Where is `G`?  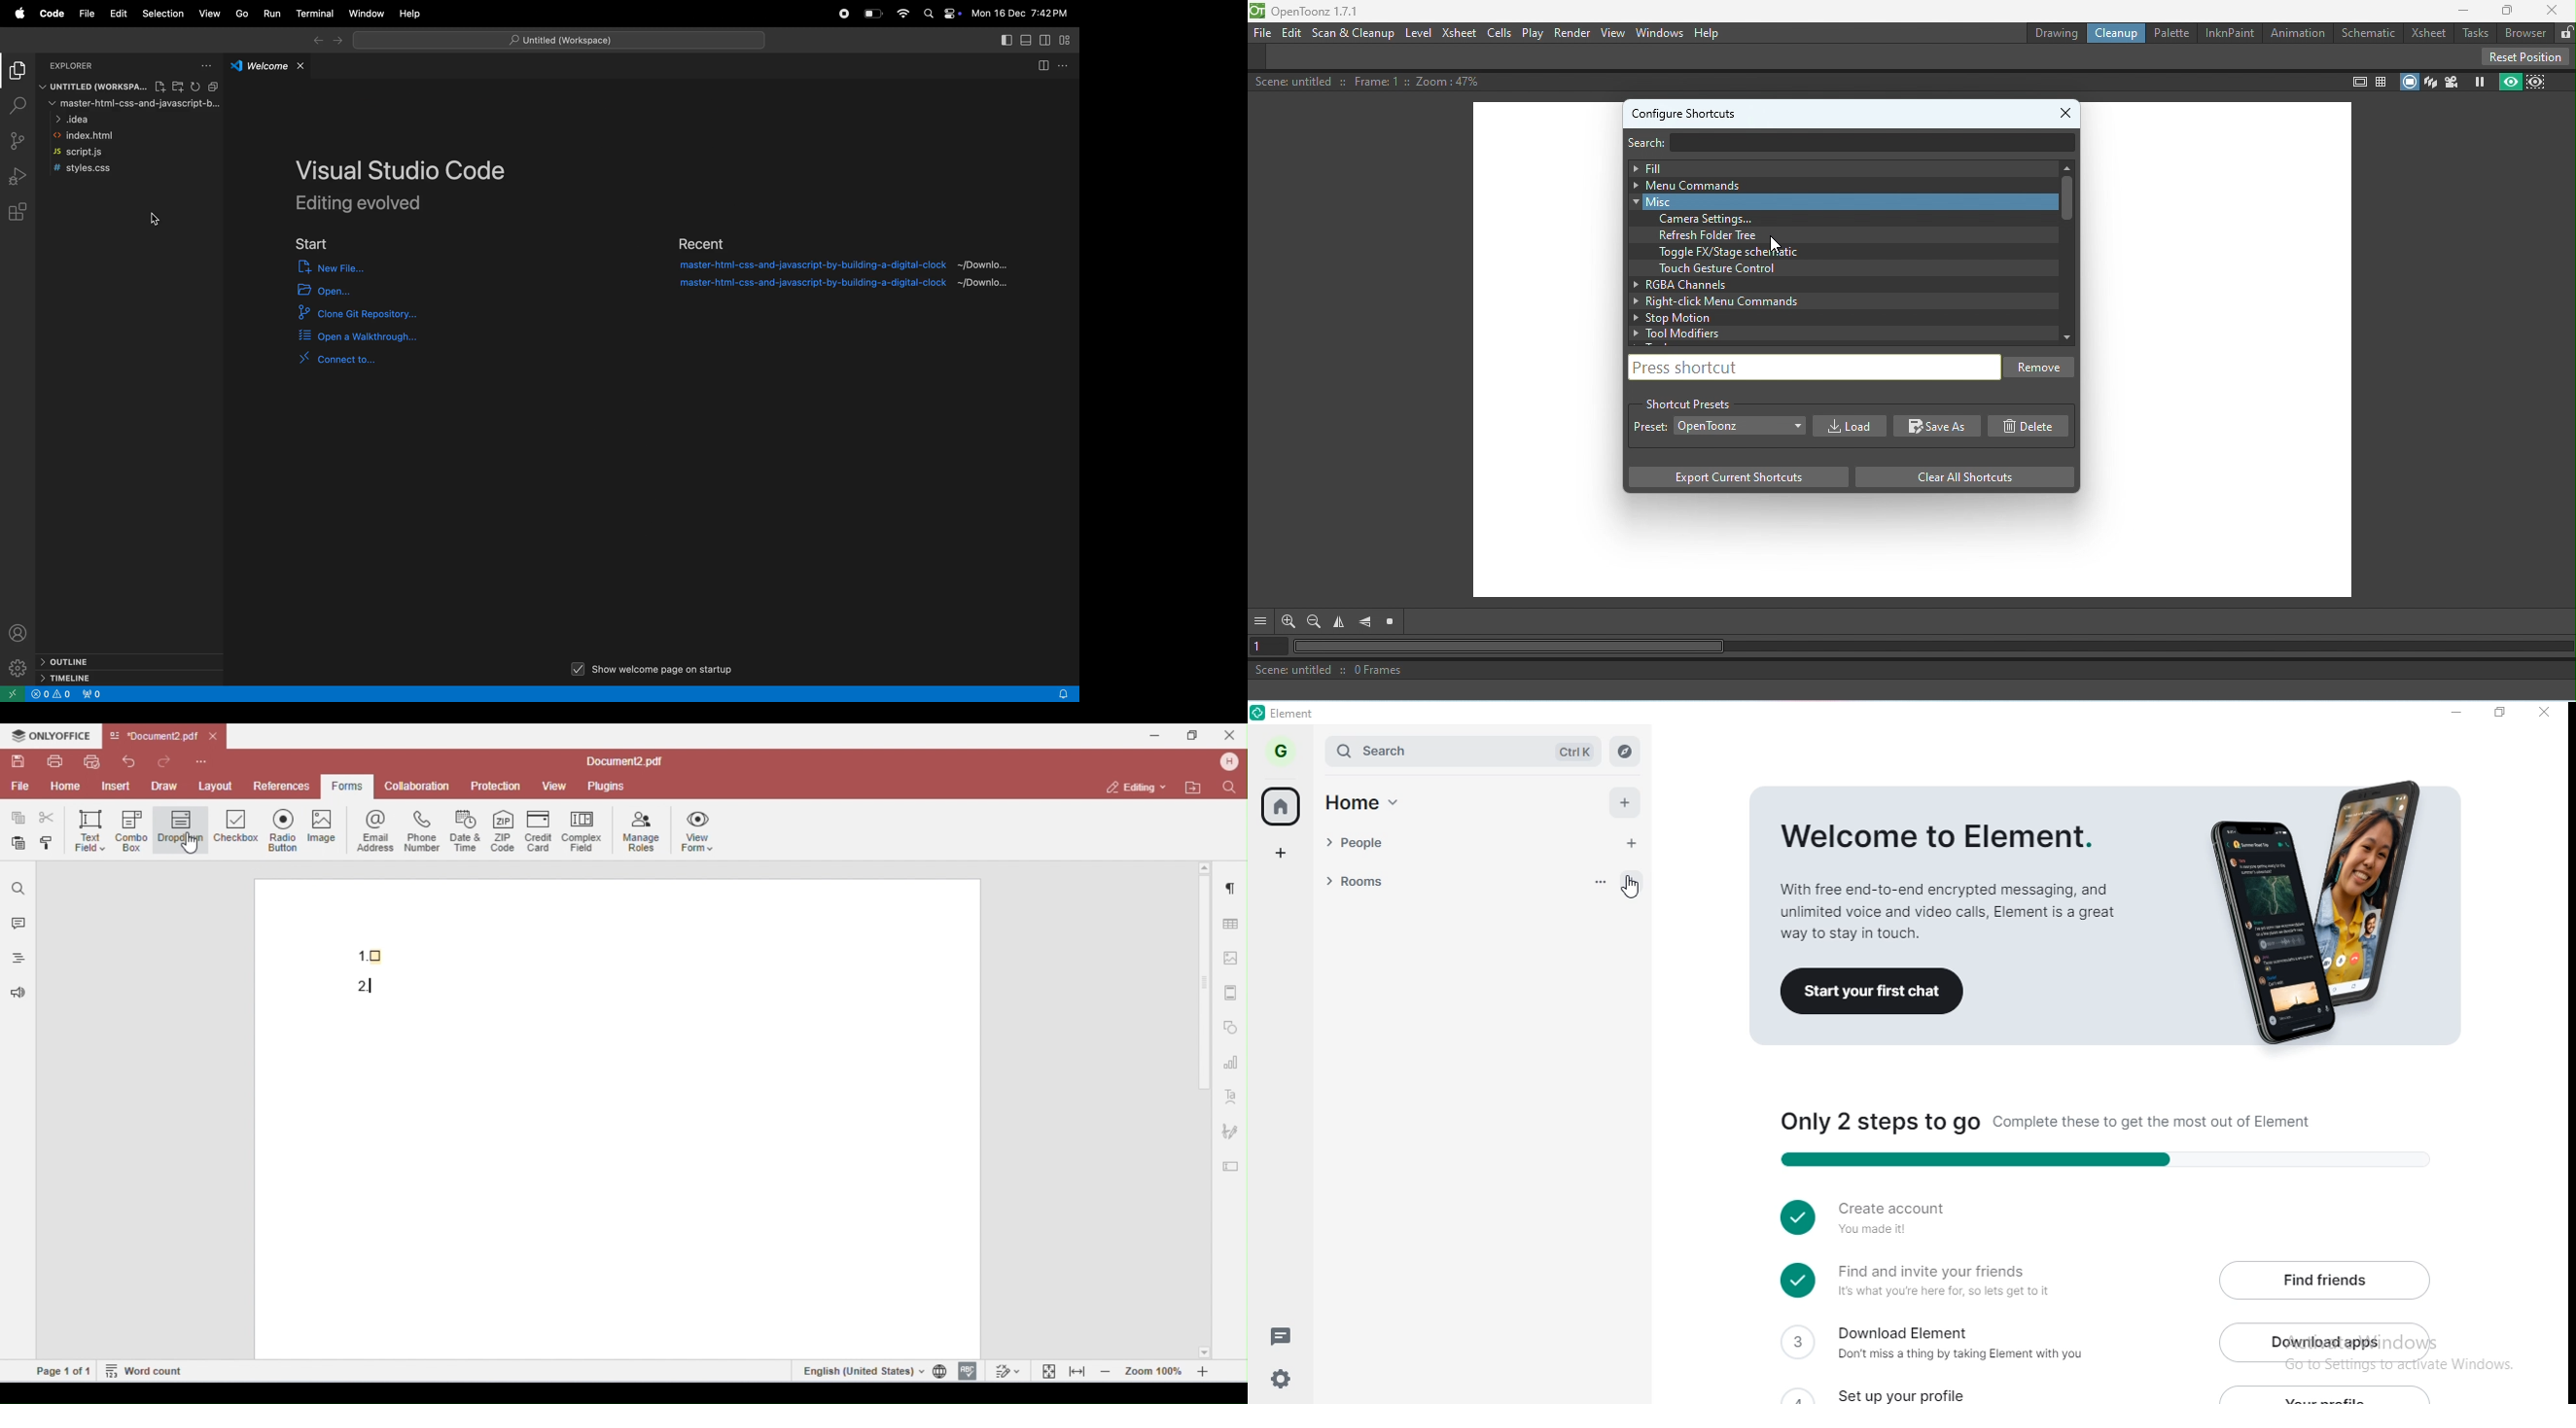
G is located at coordinates (1283, 750).